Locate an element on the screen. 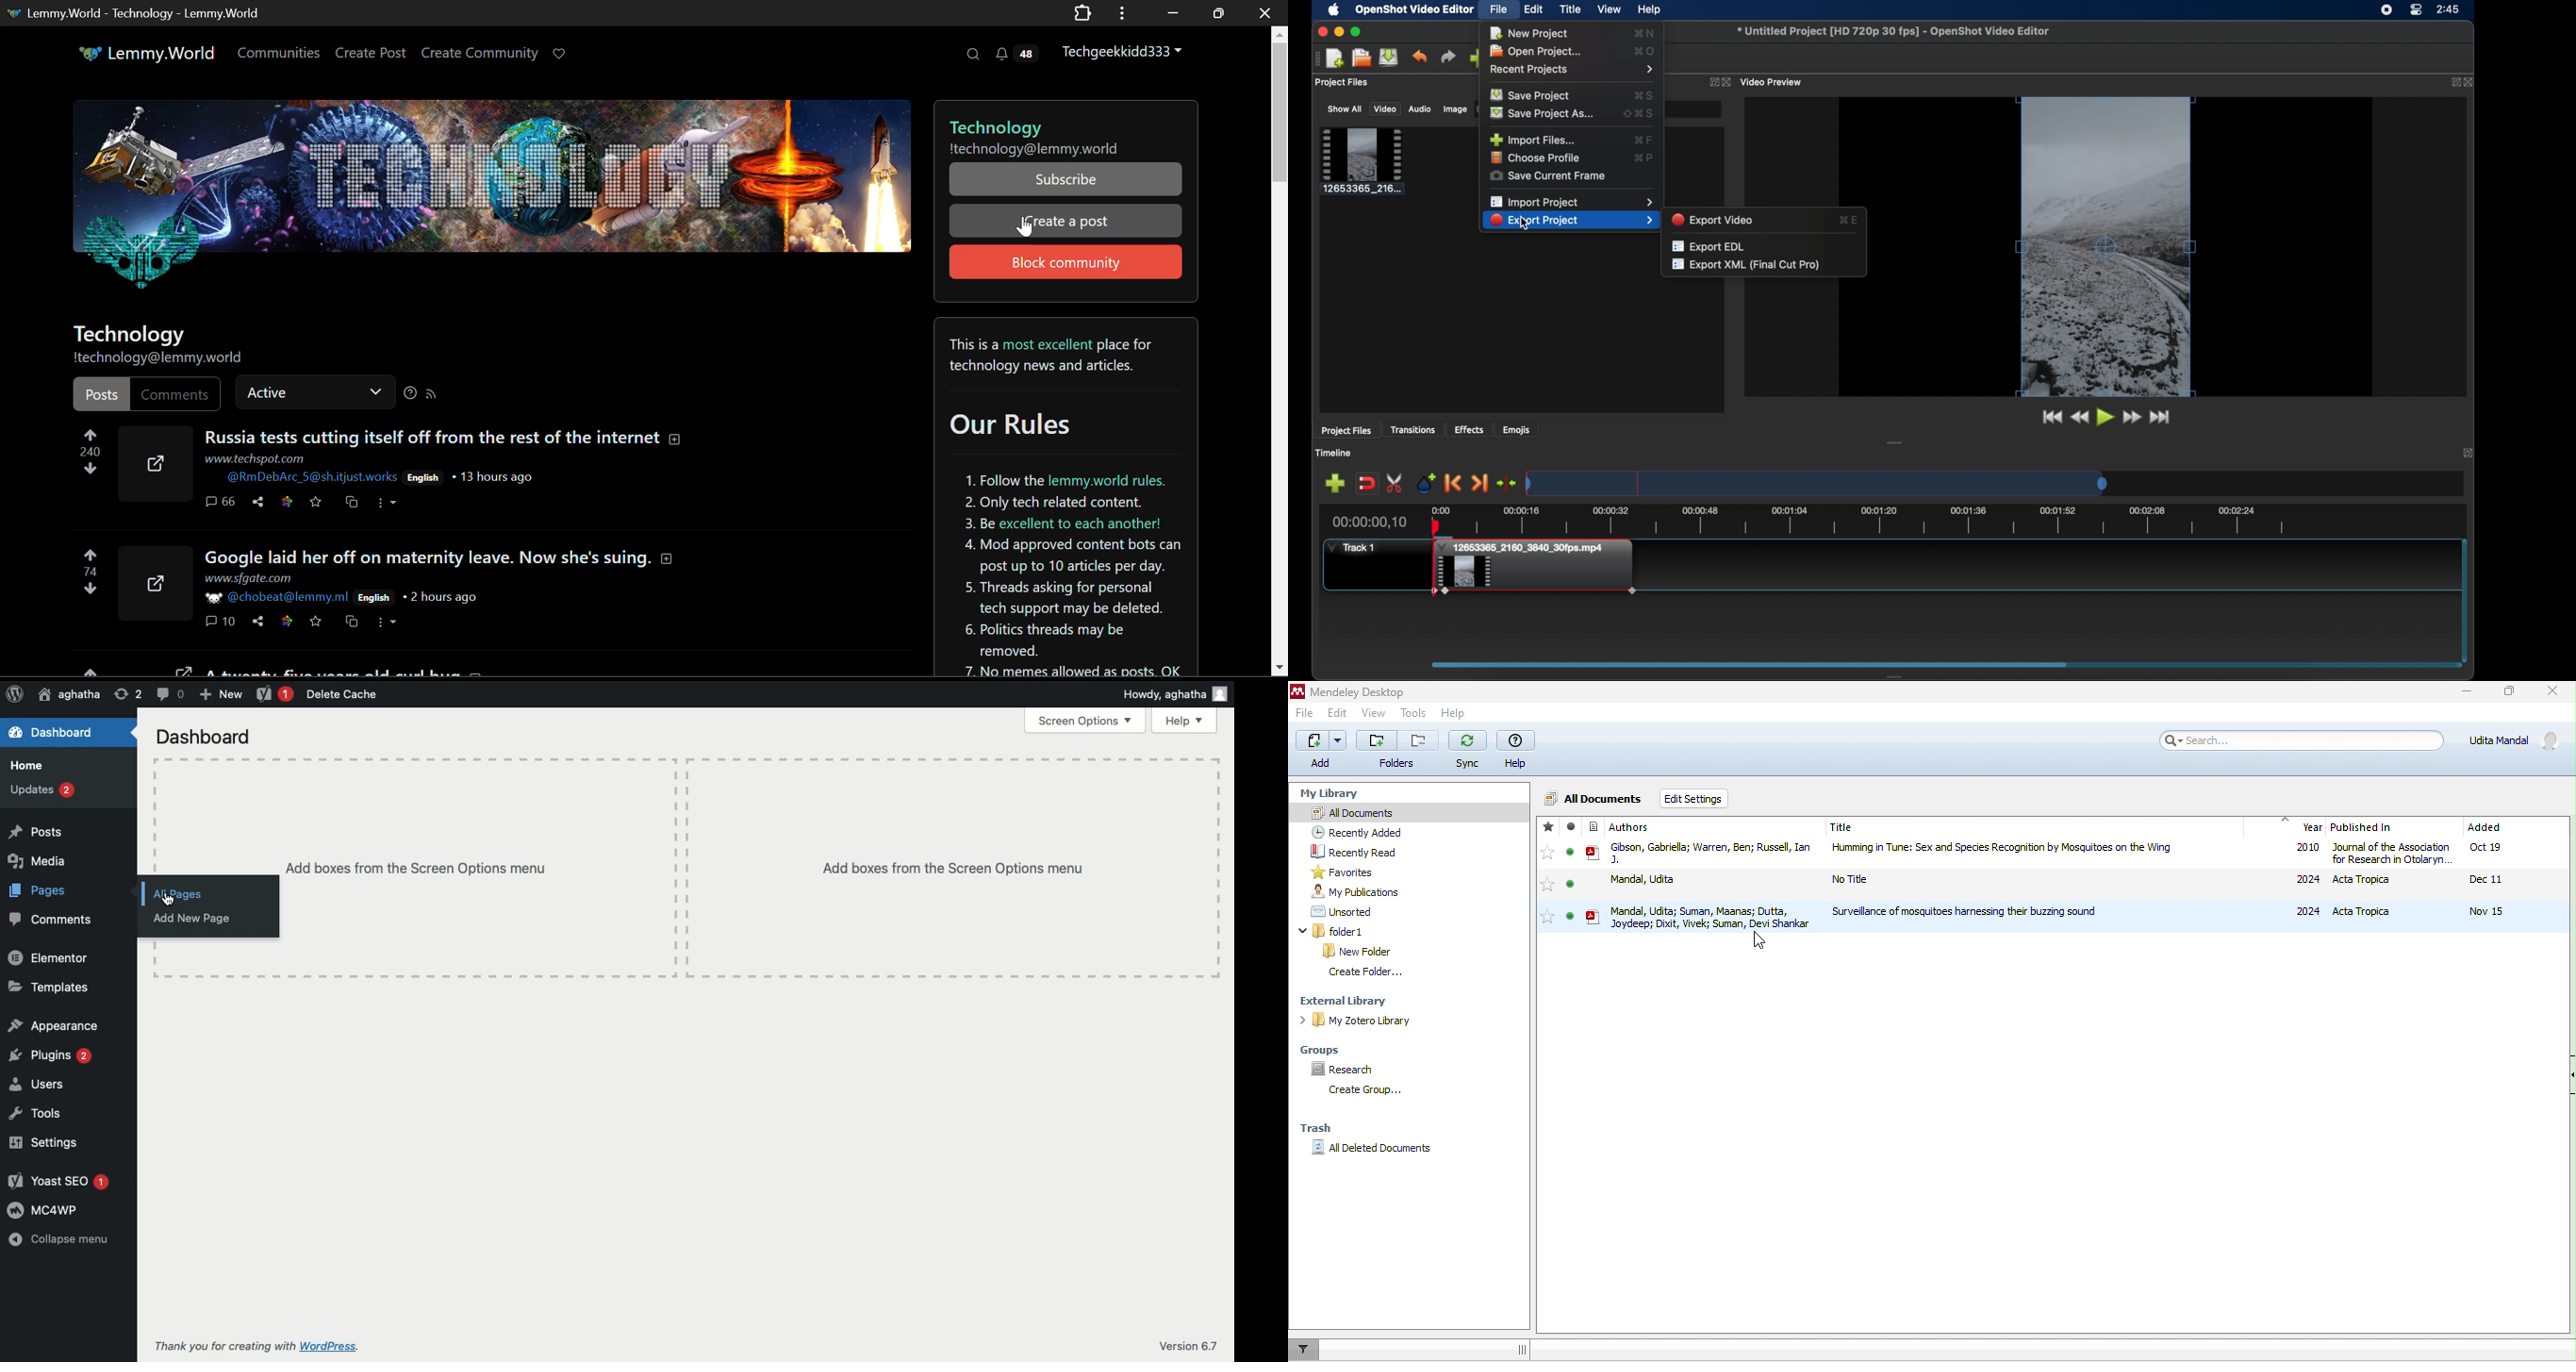 The height and width of the screenshot is (1372, 2576). favourites is located at coordinates (1351, 872).